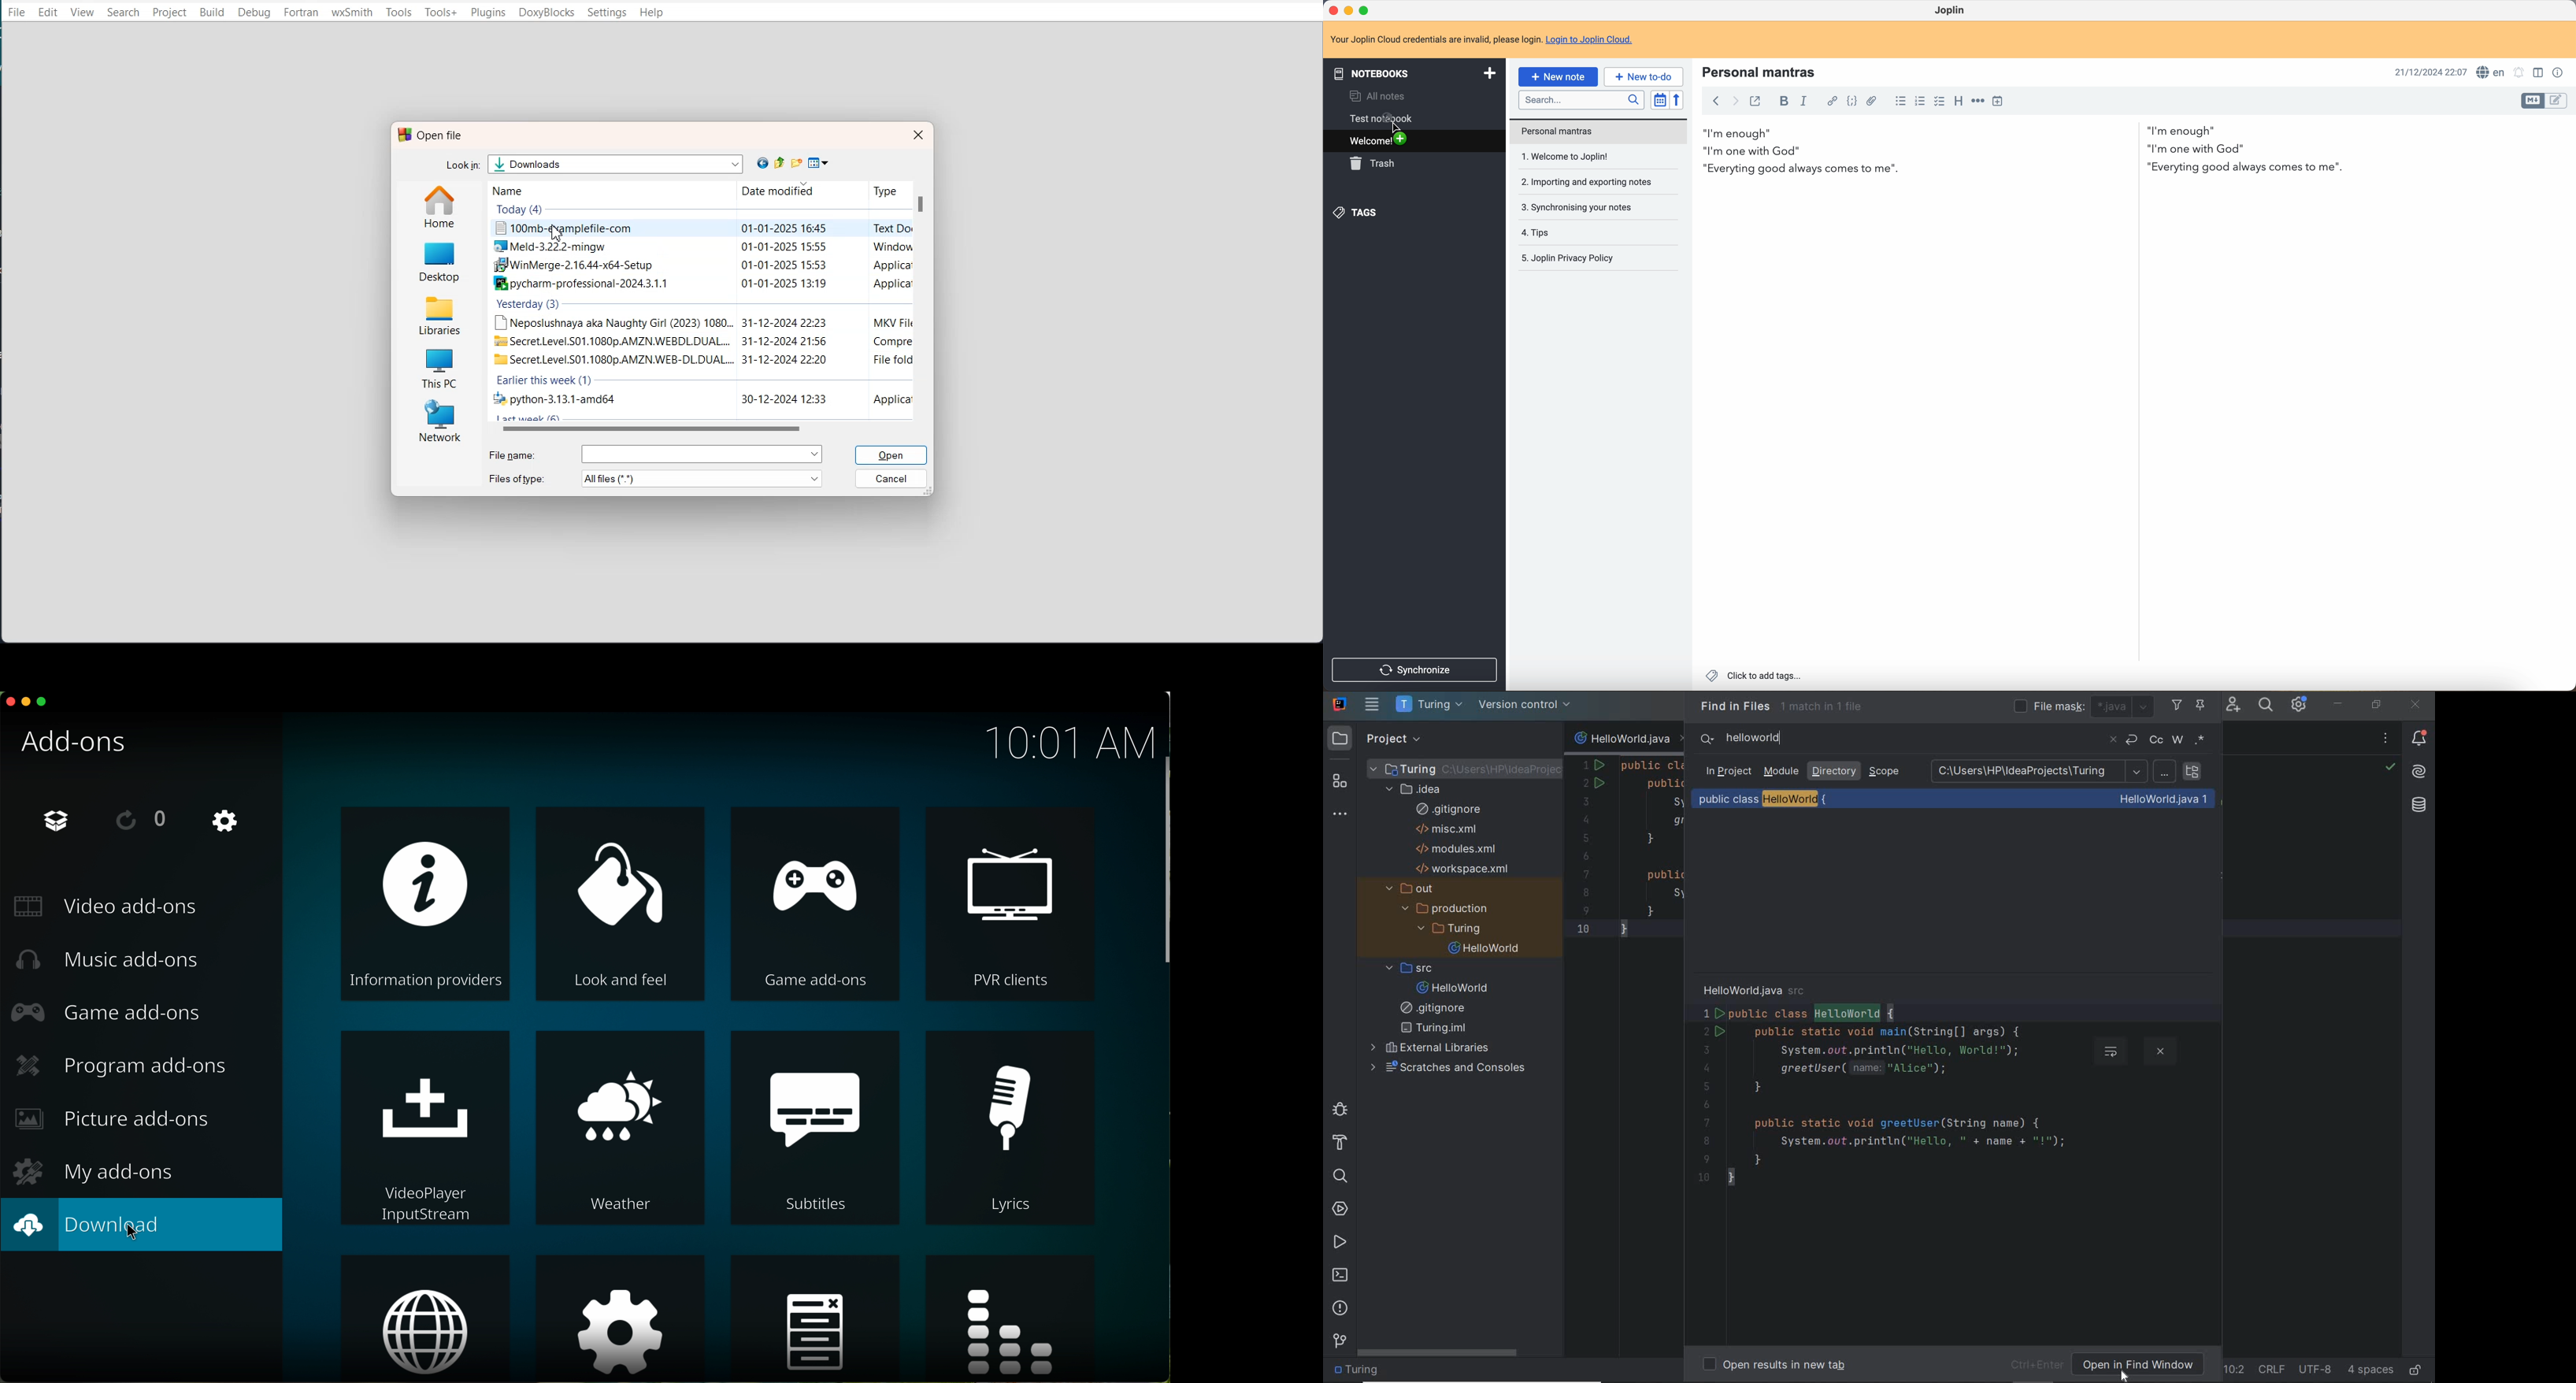 The width and height of the screenshot is (2576, 1400). What do you see at coordinates (1579, 159) in the screenshot?
I see `welcome to Joplin note` at bounding box center [1579, 159].